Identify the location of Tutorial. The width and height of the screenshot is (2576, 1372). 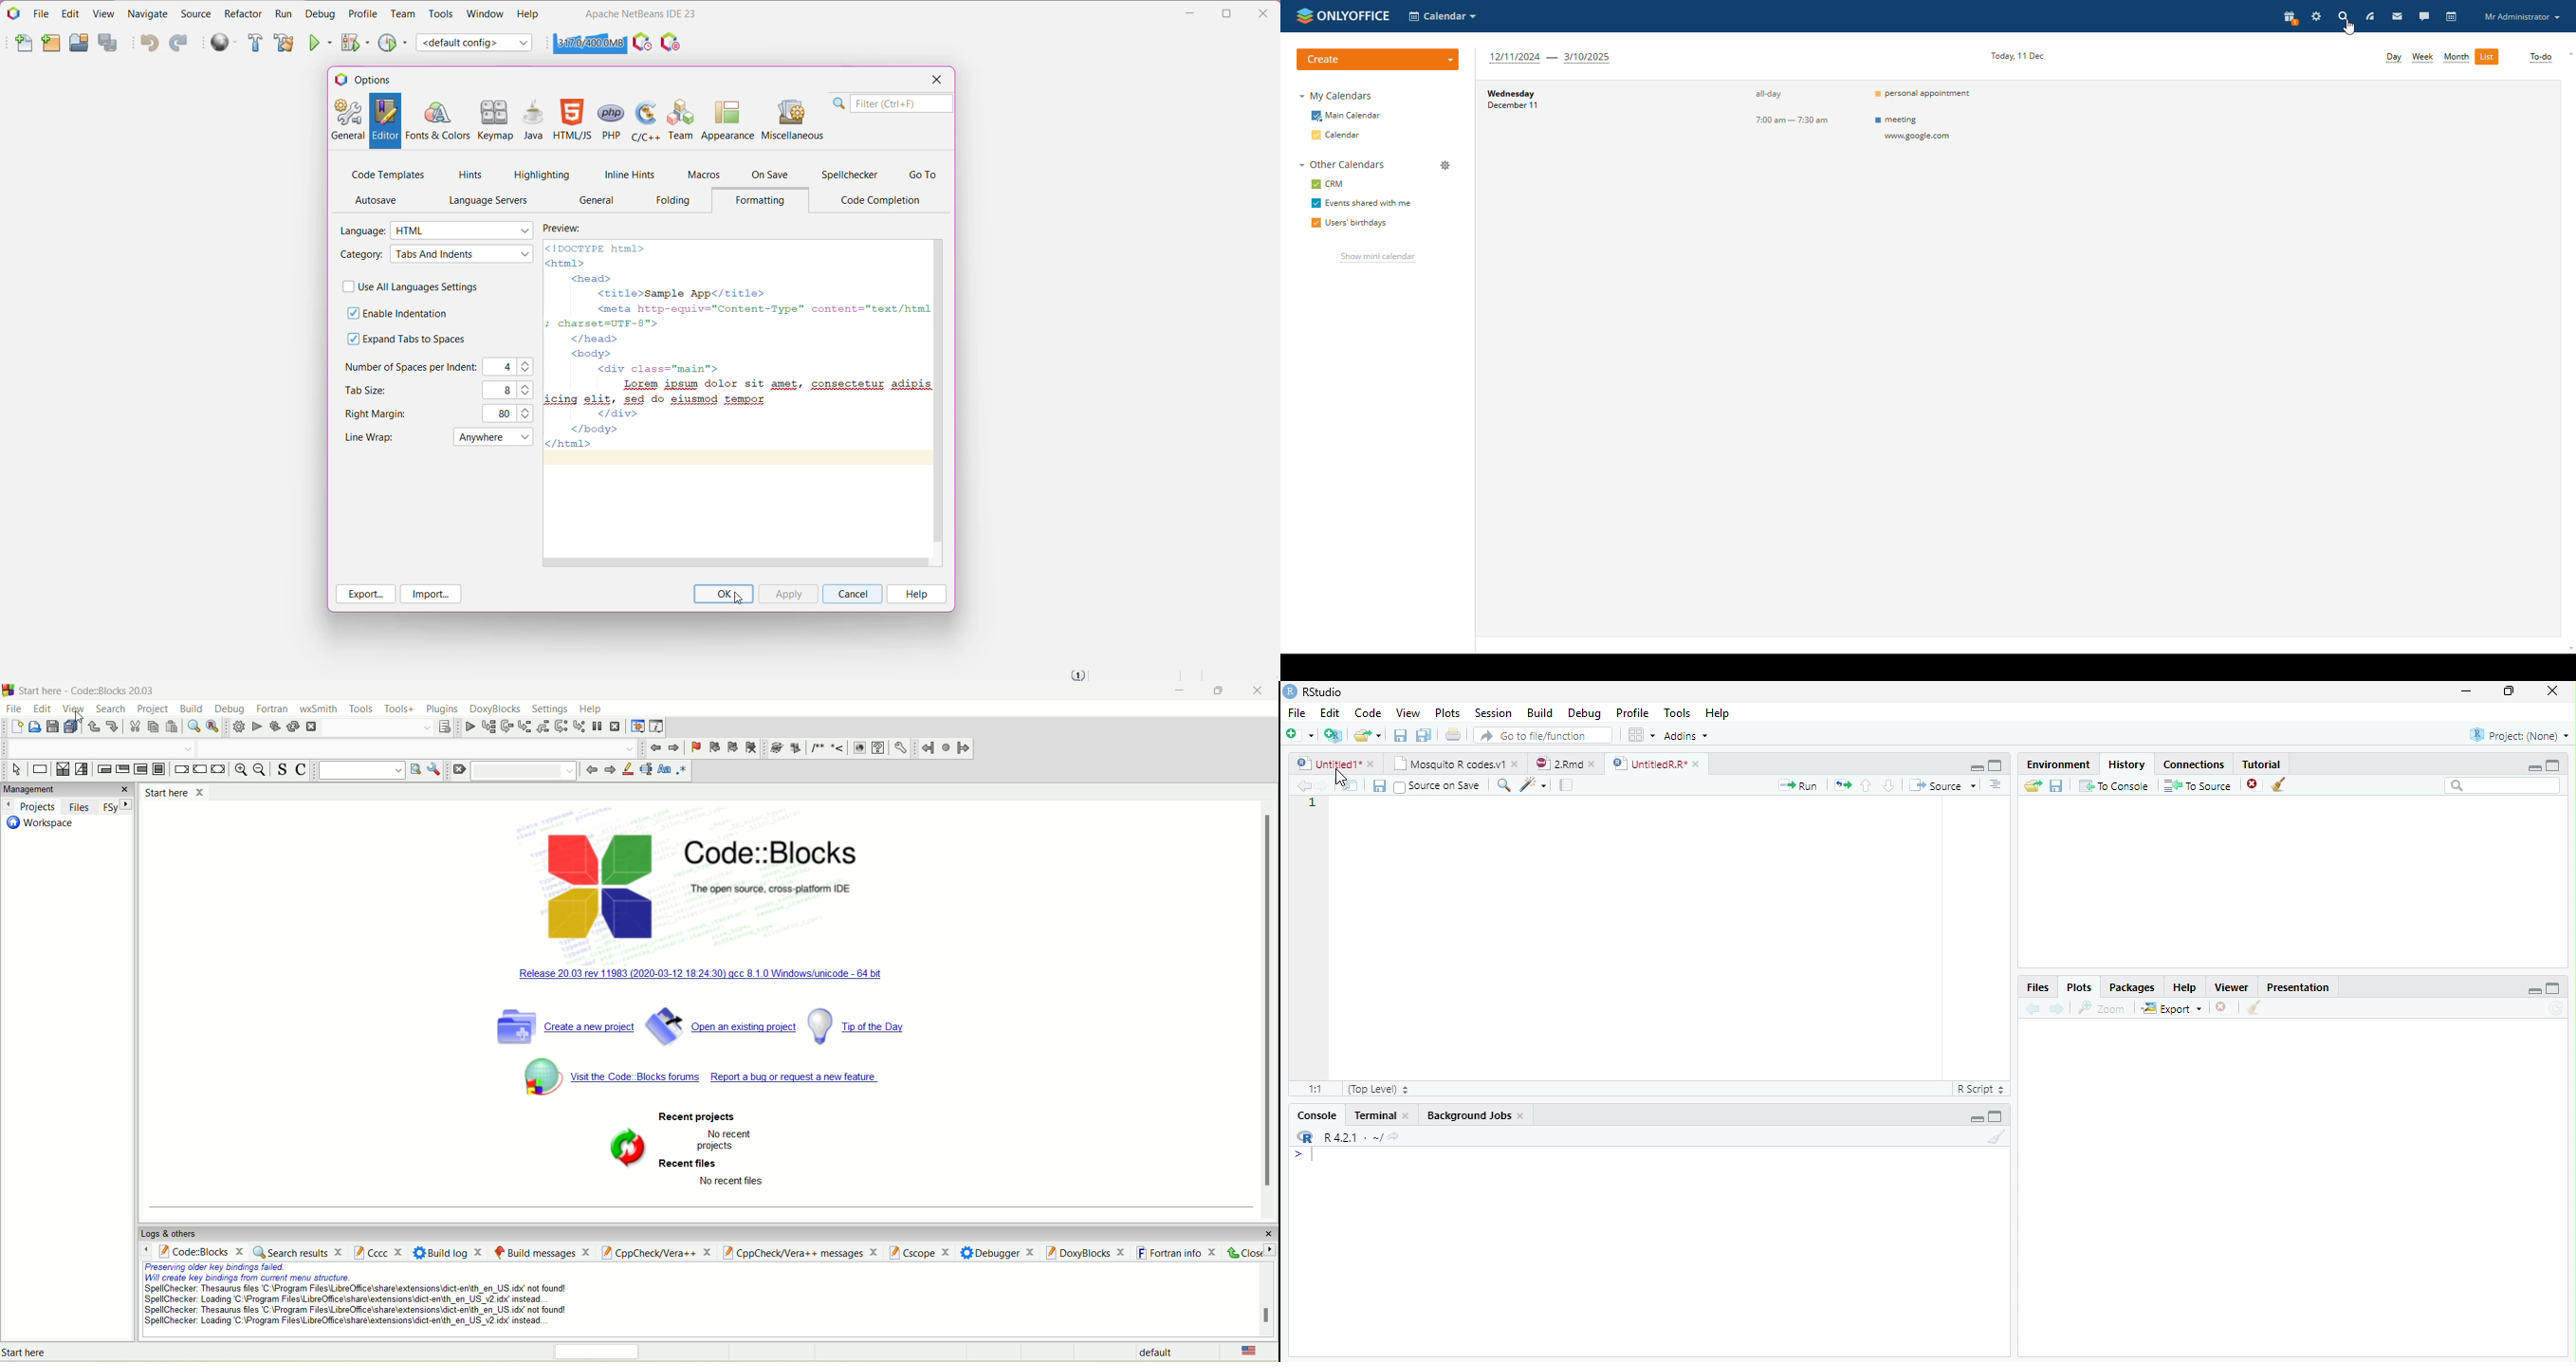
(2262, 764).